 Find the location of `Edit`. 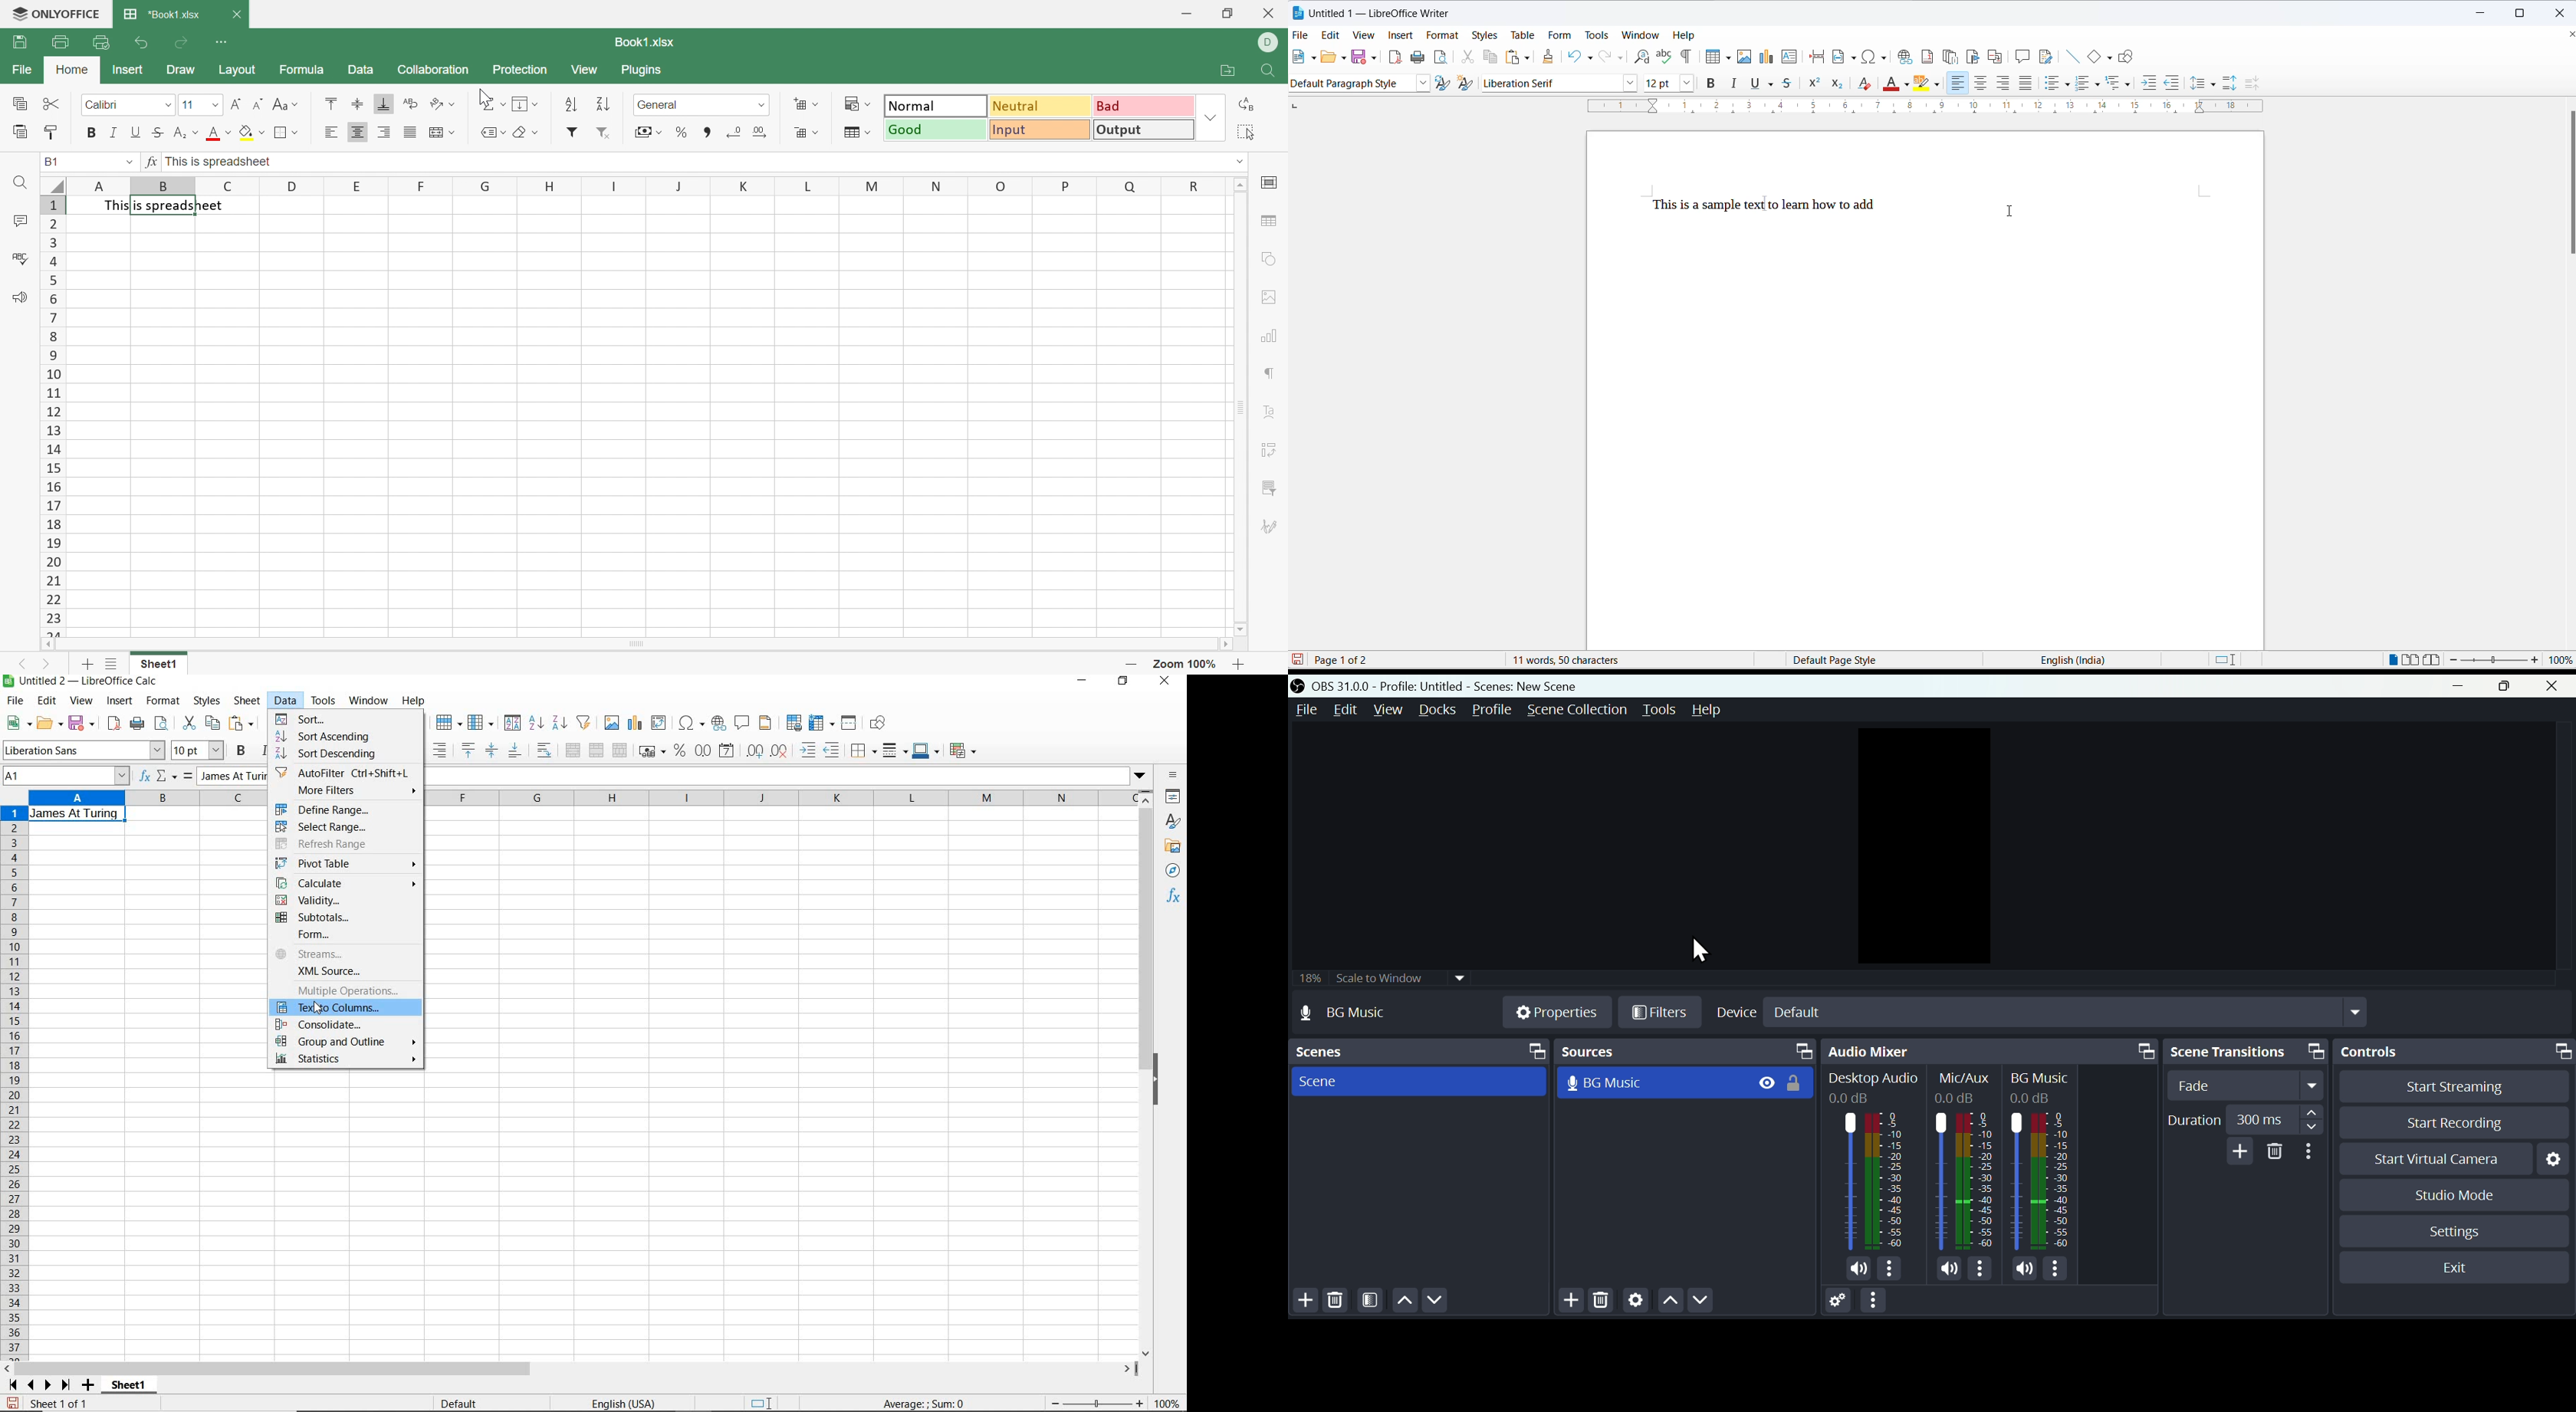

Edit is located at coordinates (1348, 708).